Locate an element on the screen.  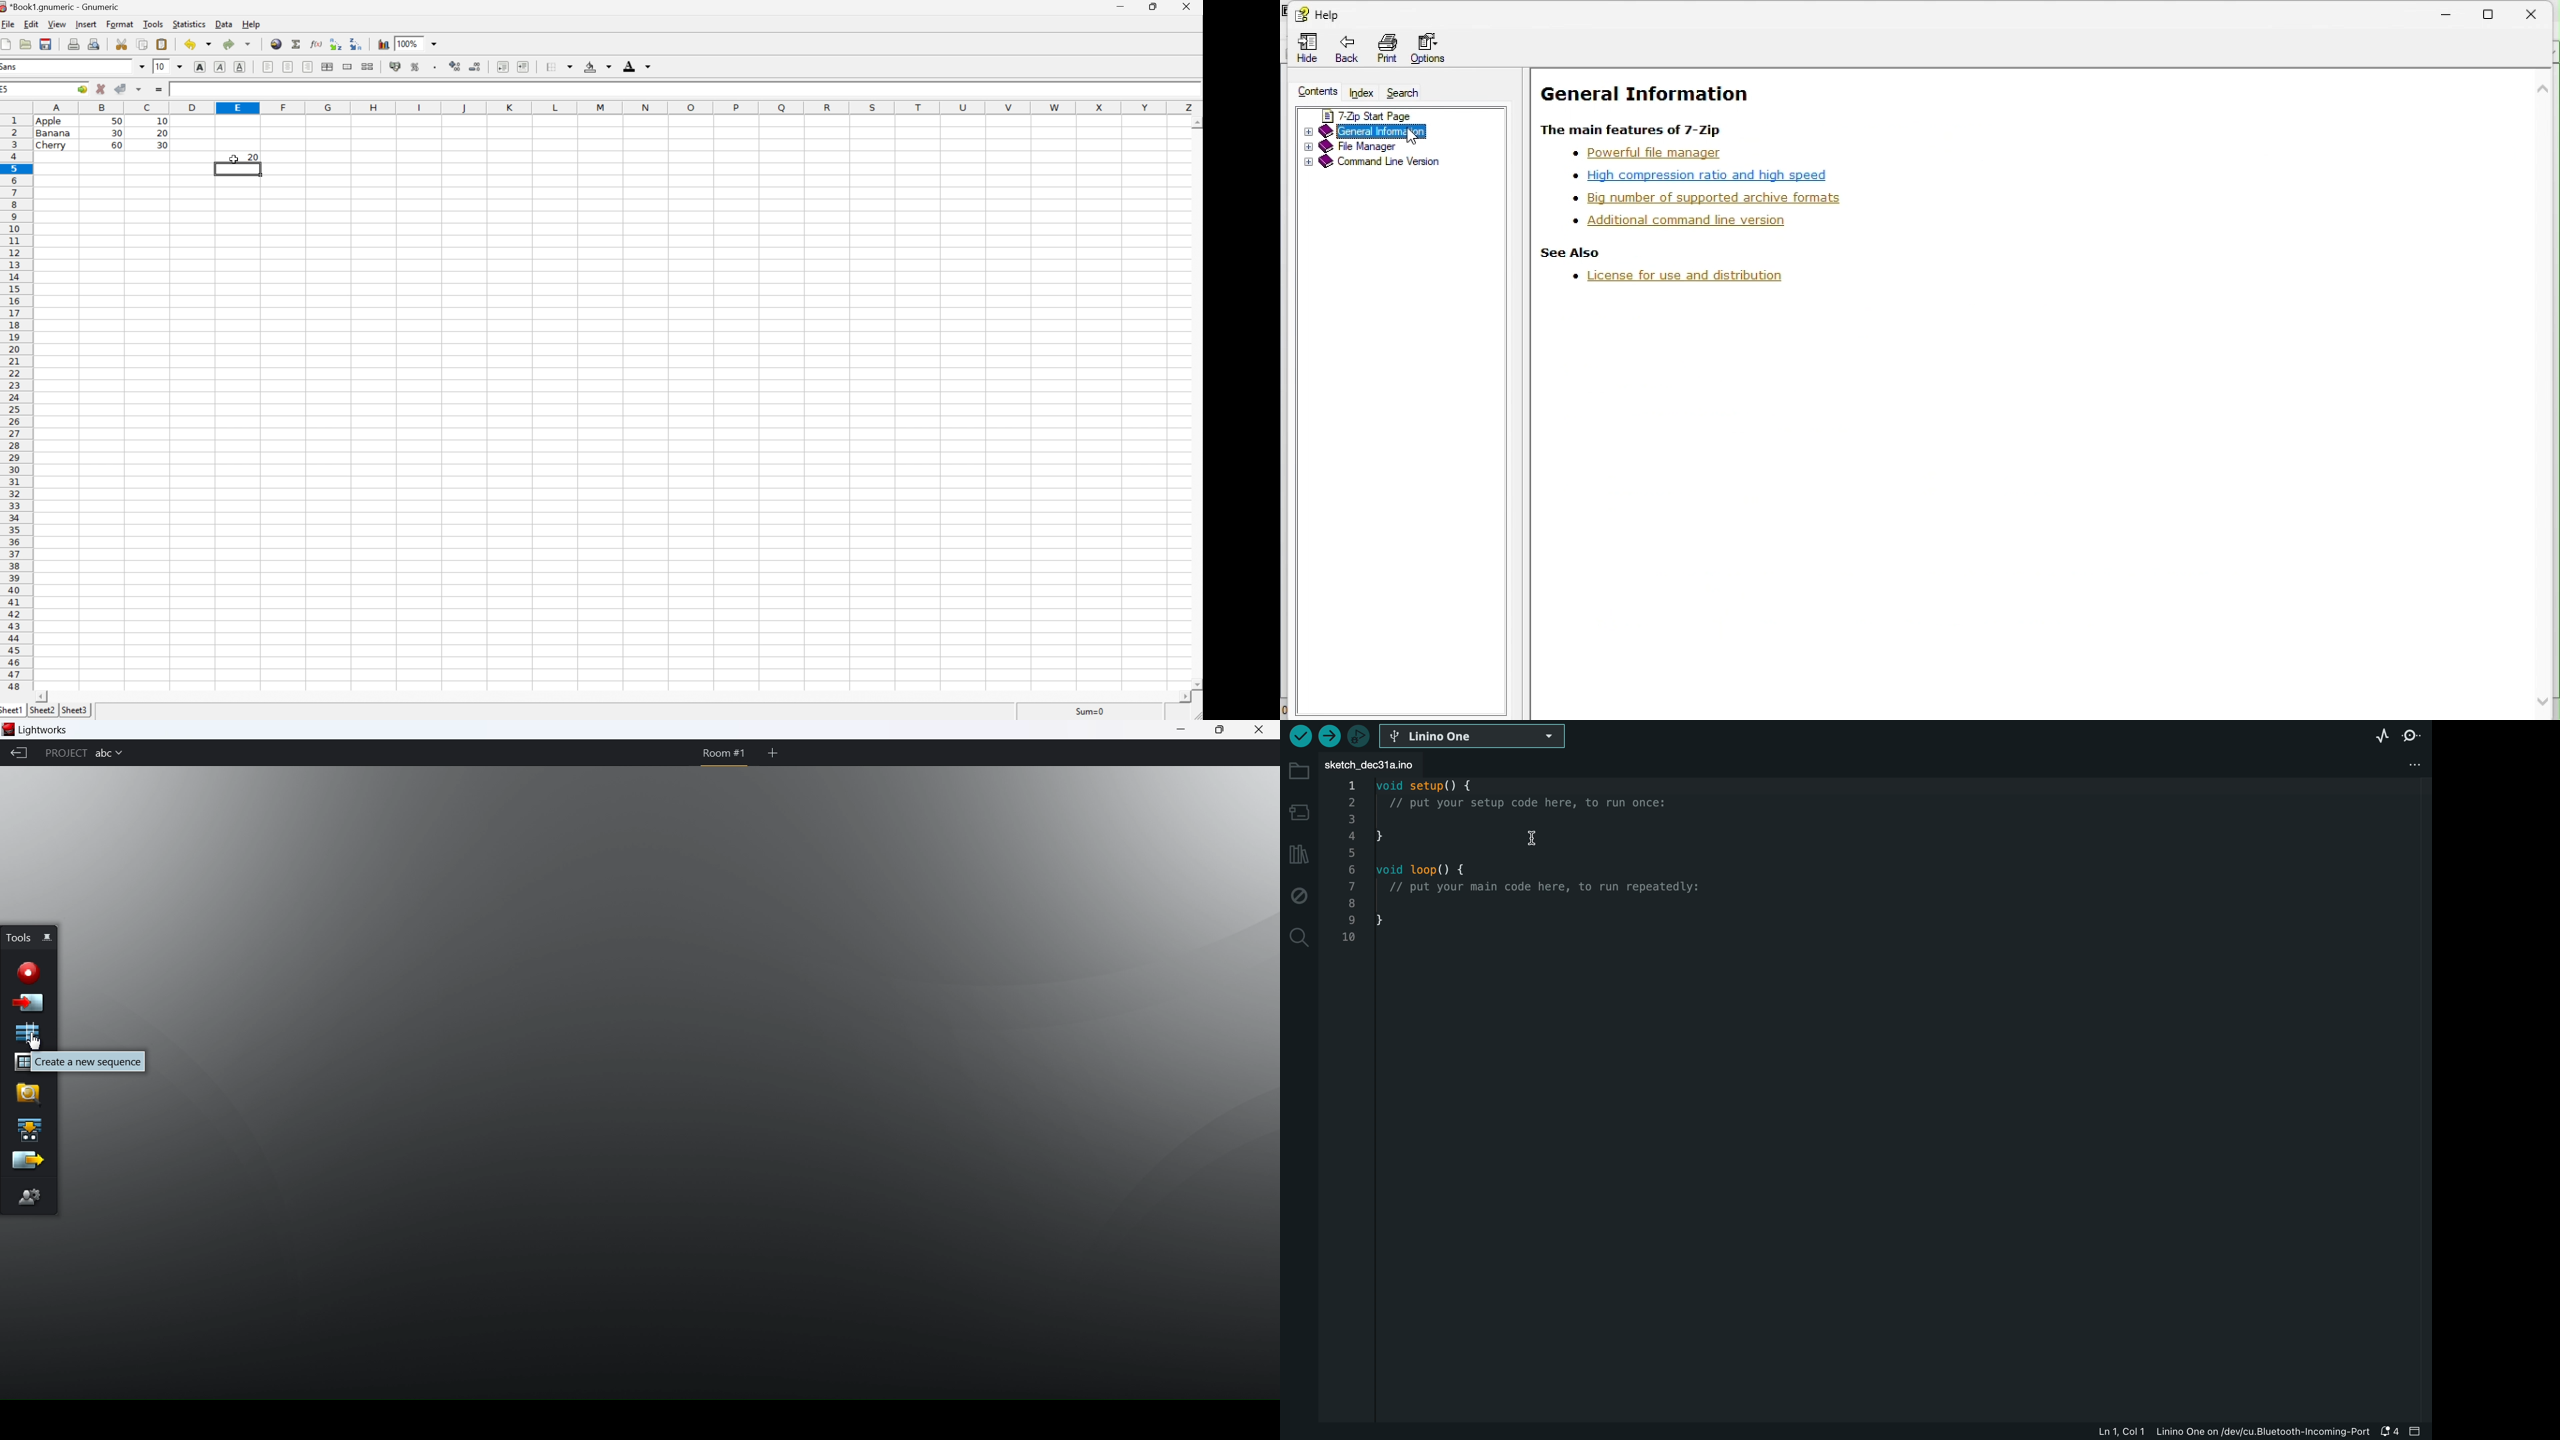
align right is located at coordinates (309, 67).